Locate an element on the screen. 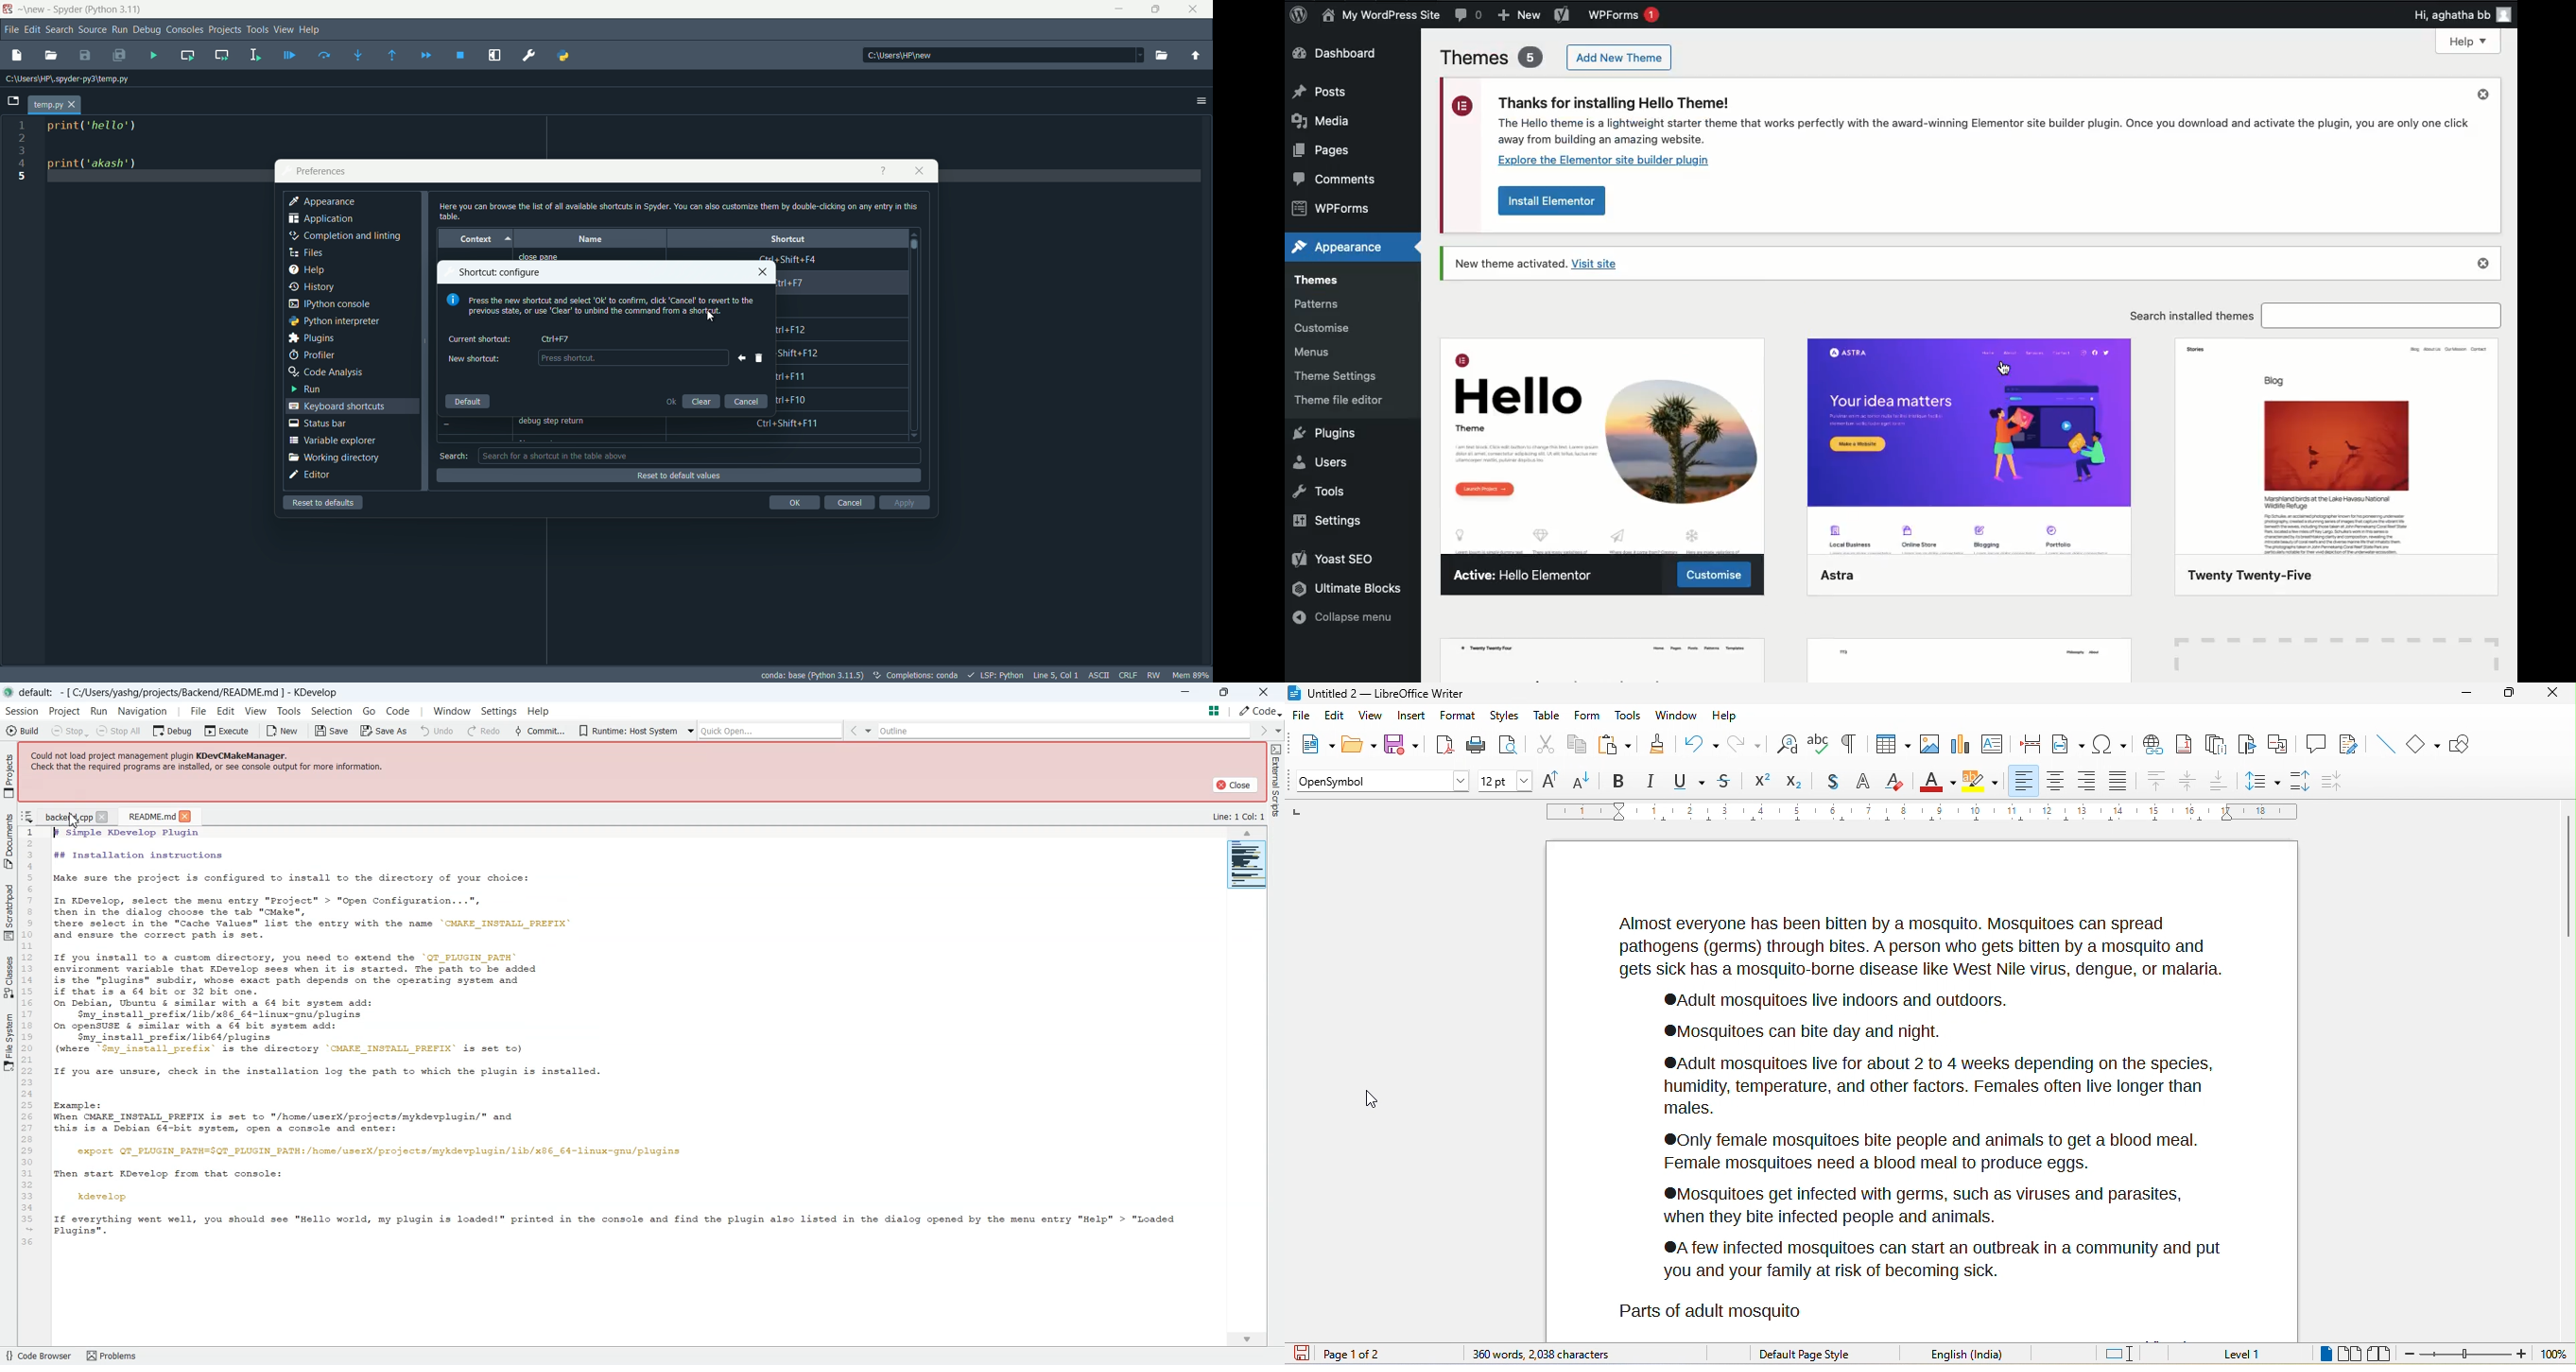  ipython console is located at coordinates (329, 305).